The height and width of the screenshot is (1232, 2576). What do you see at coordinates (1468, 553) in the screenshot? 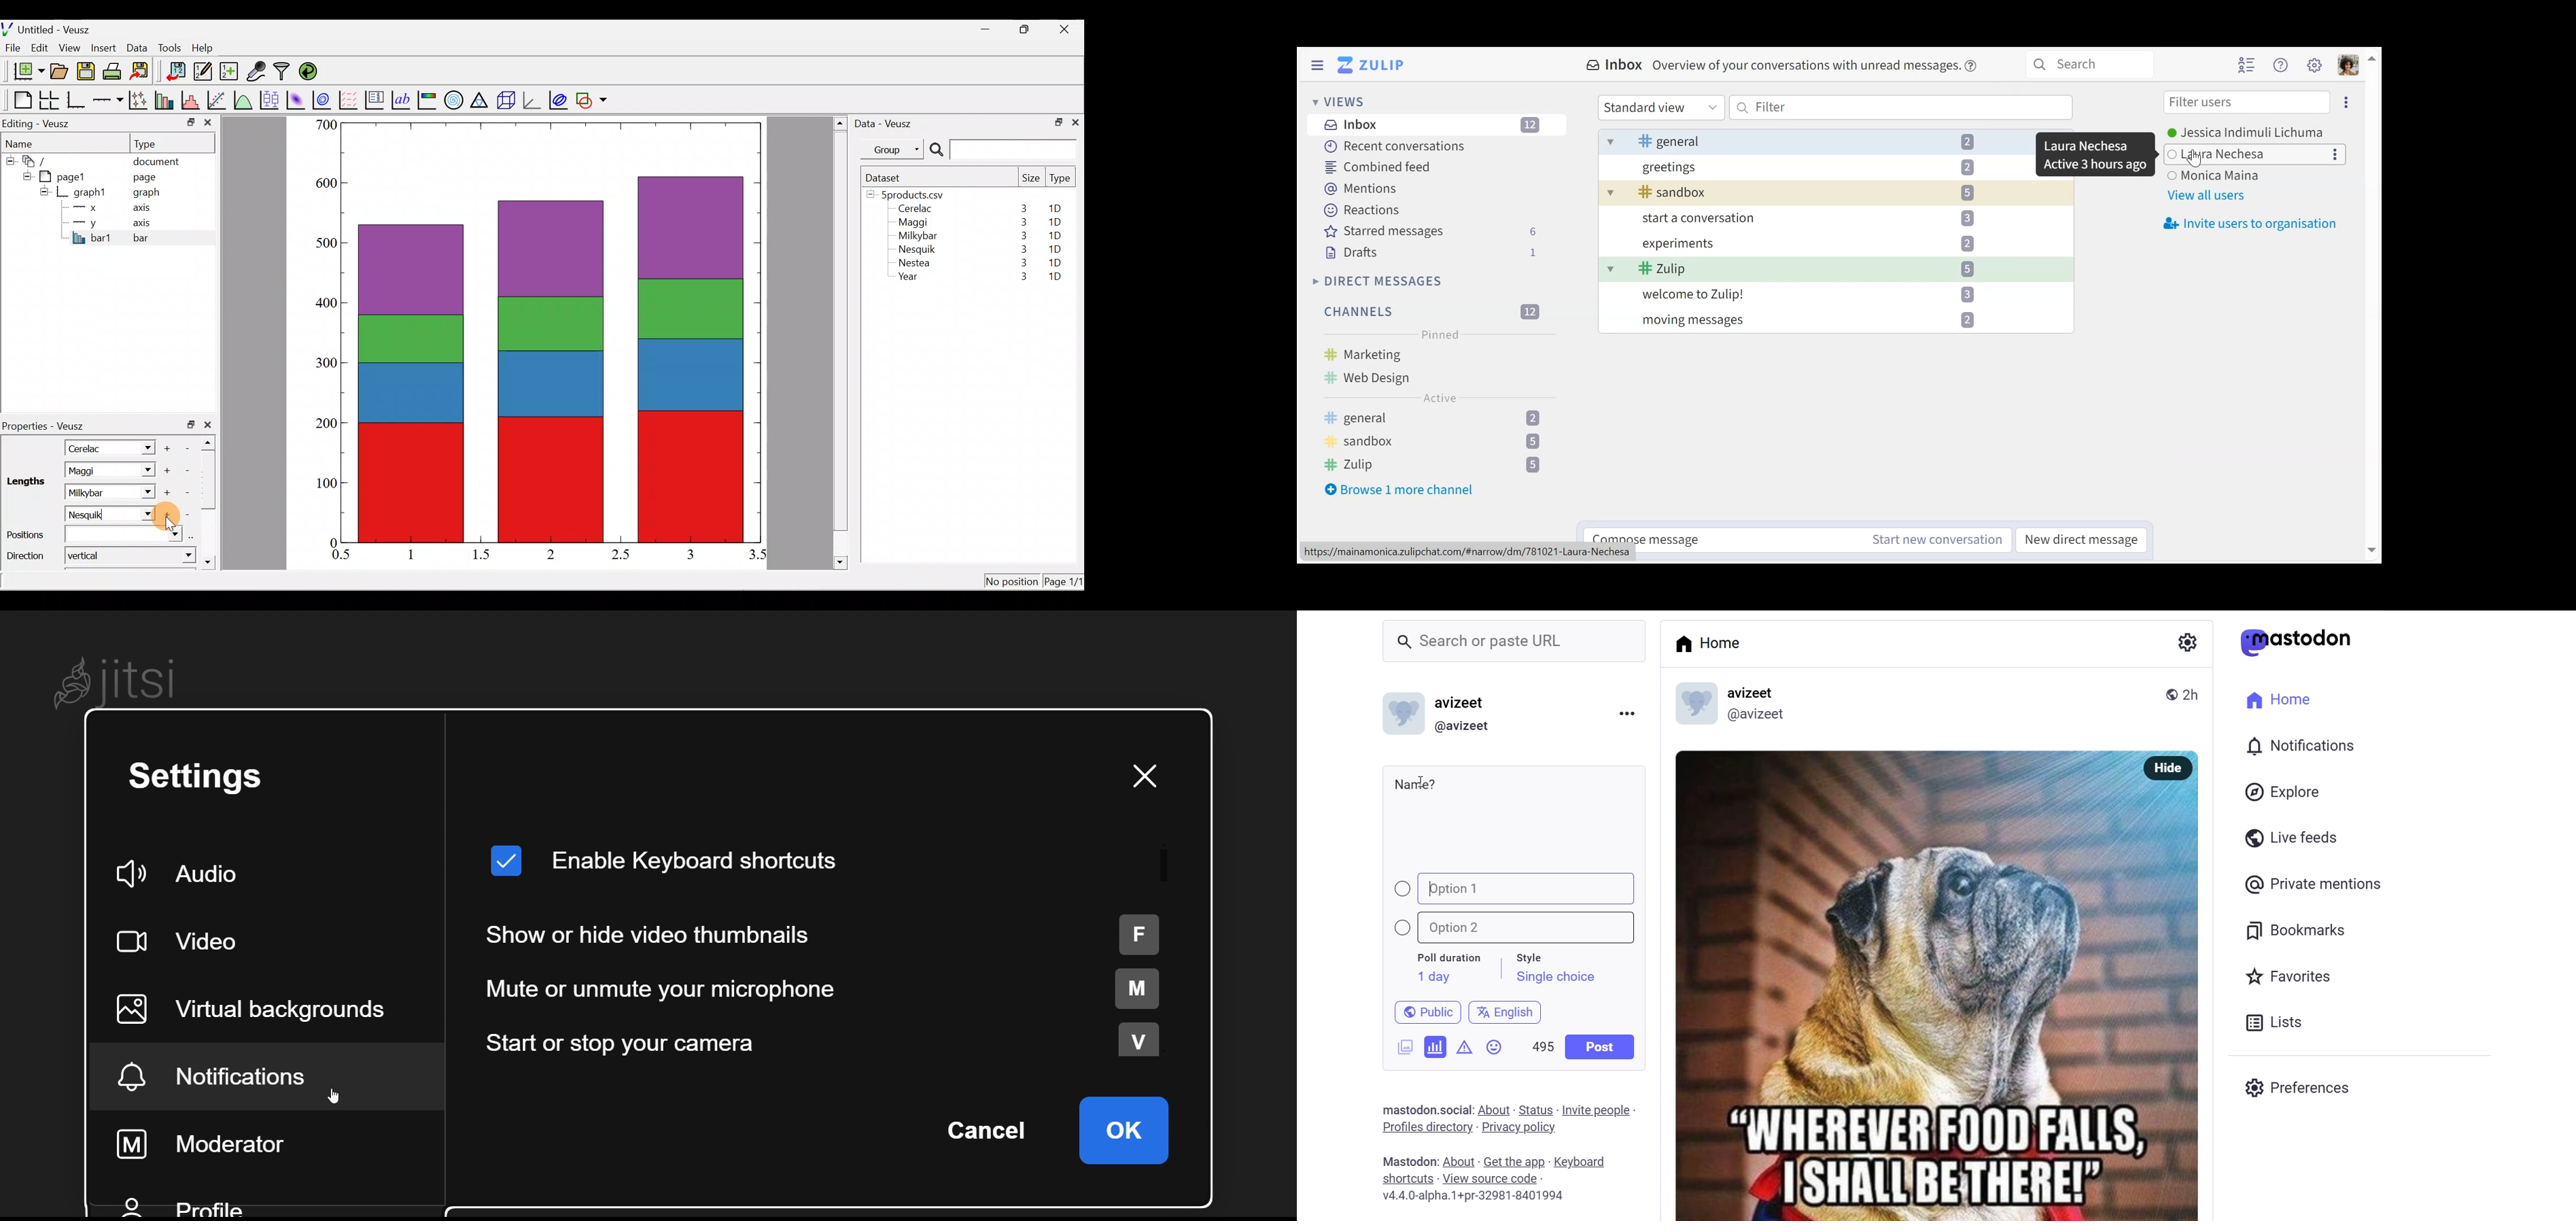
I see `url` at bounding box center [1468, 553].